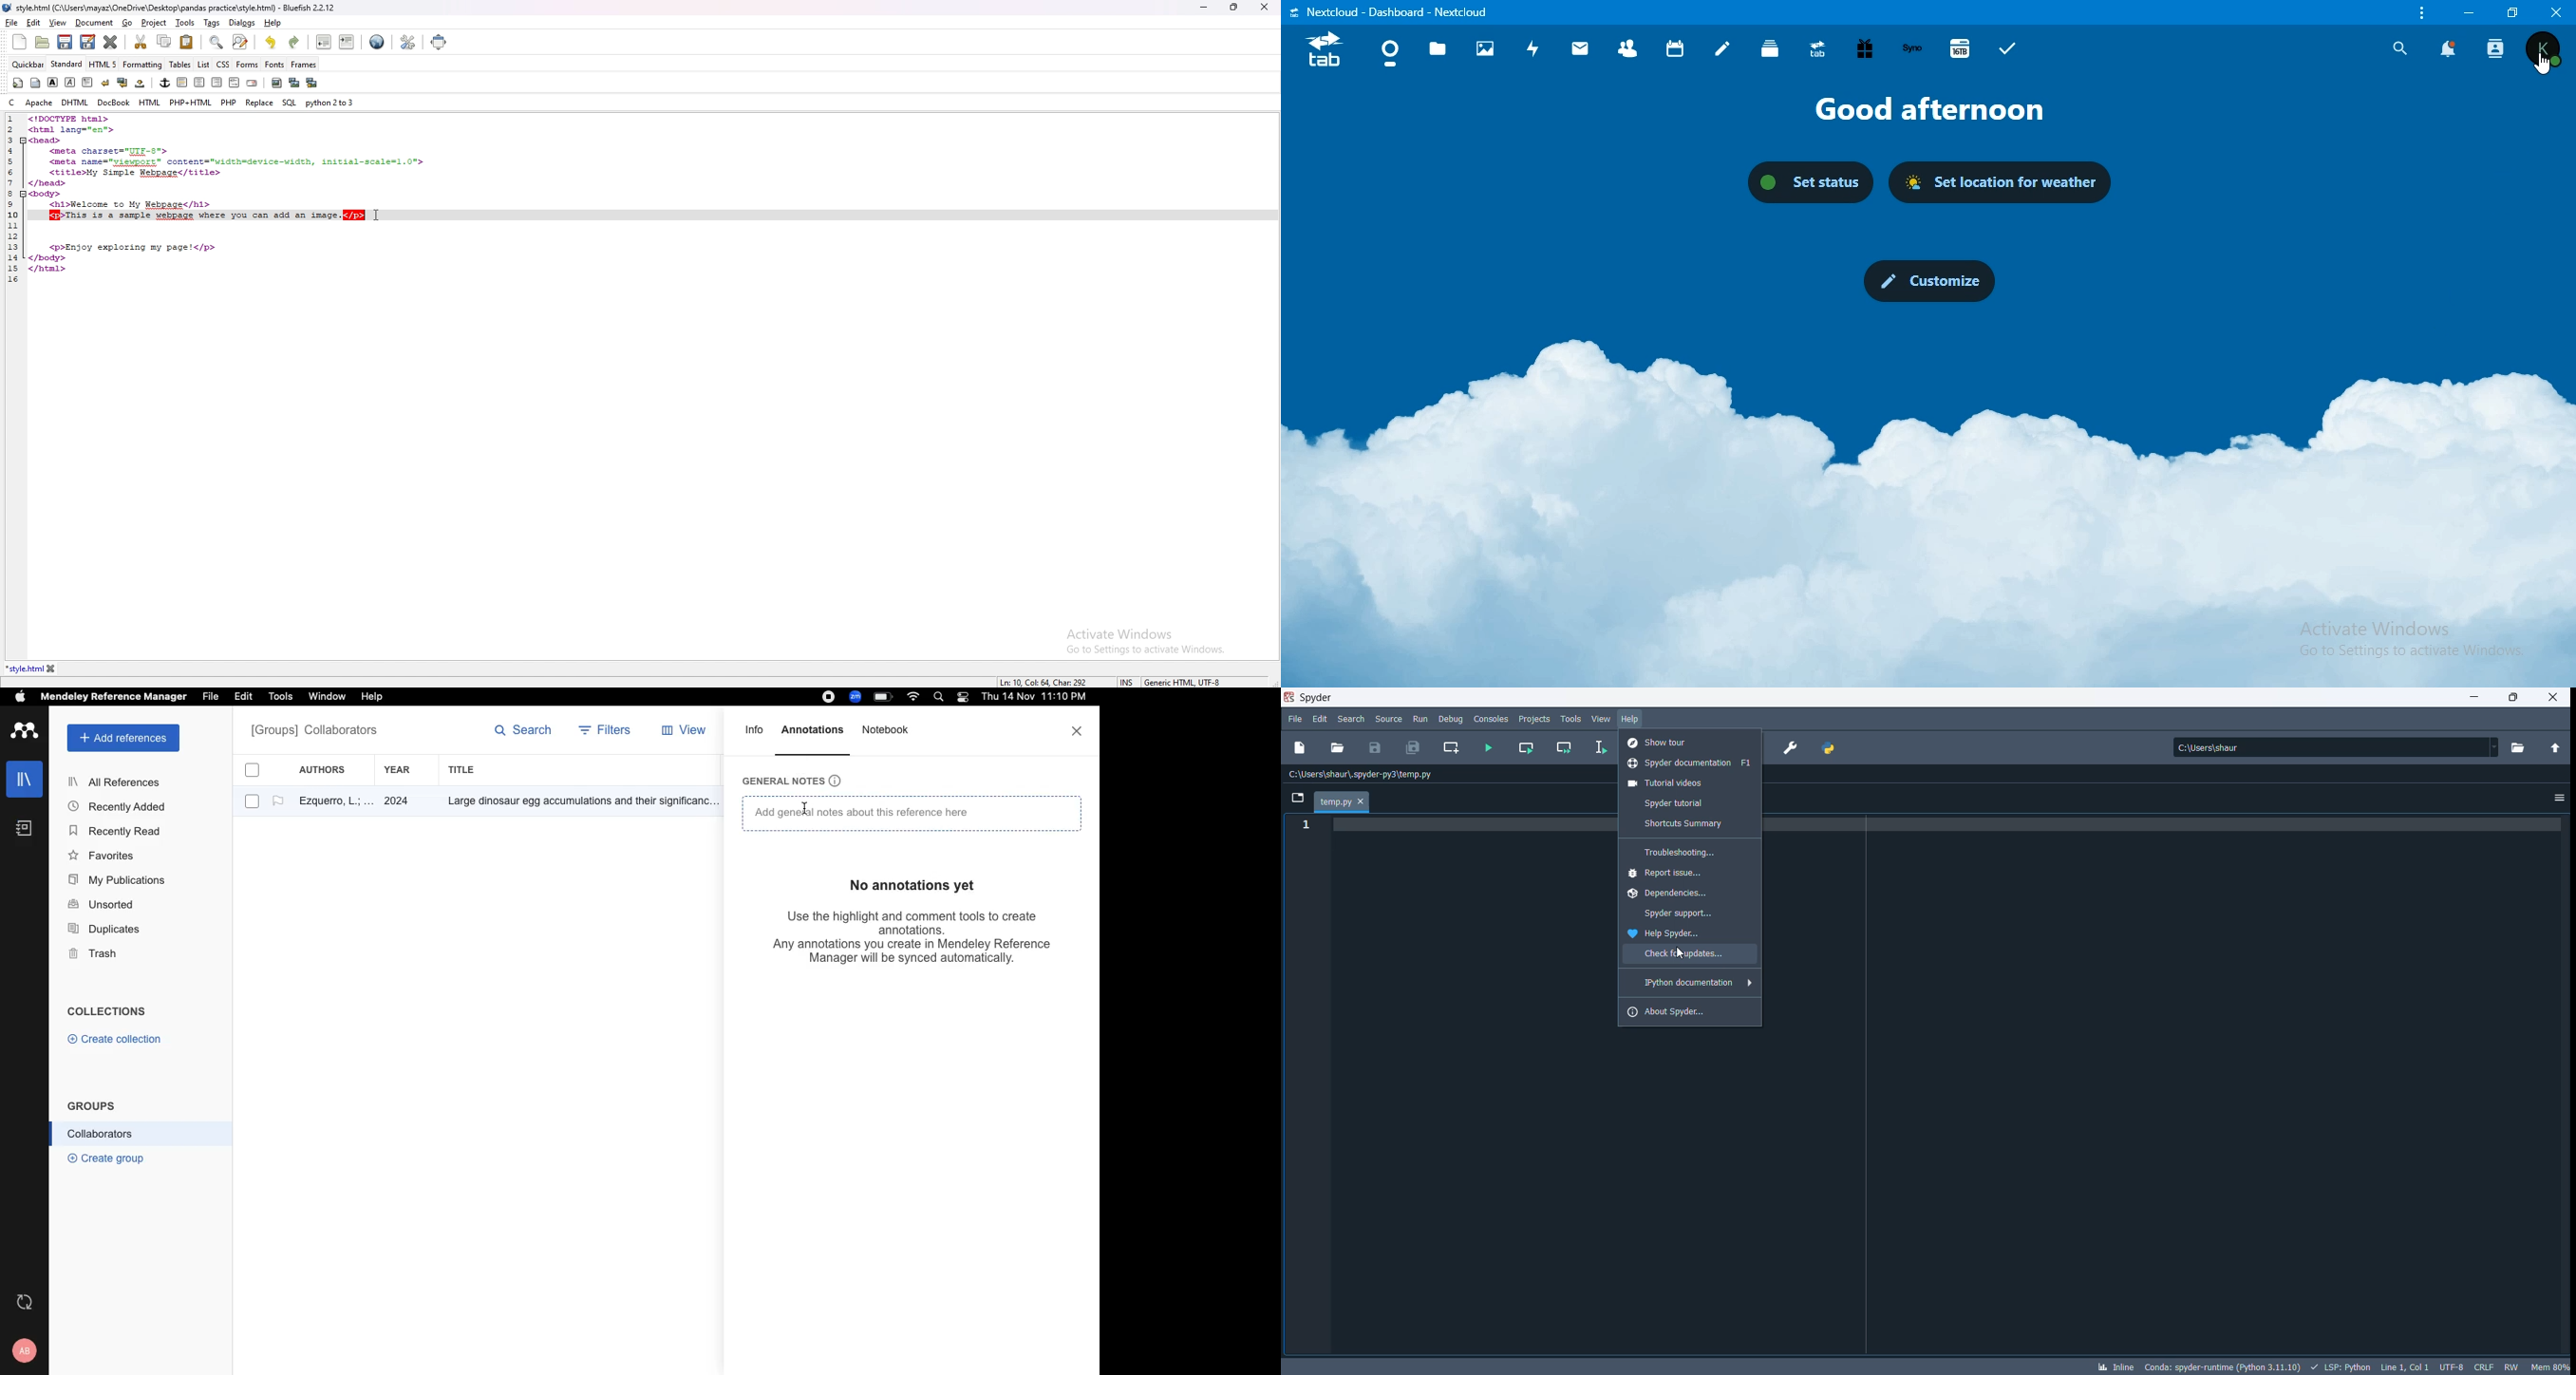  Describe the element at coordinates (942, 698) in the screenshot. I see `search` at that location.